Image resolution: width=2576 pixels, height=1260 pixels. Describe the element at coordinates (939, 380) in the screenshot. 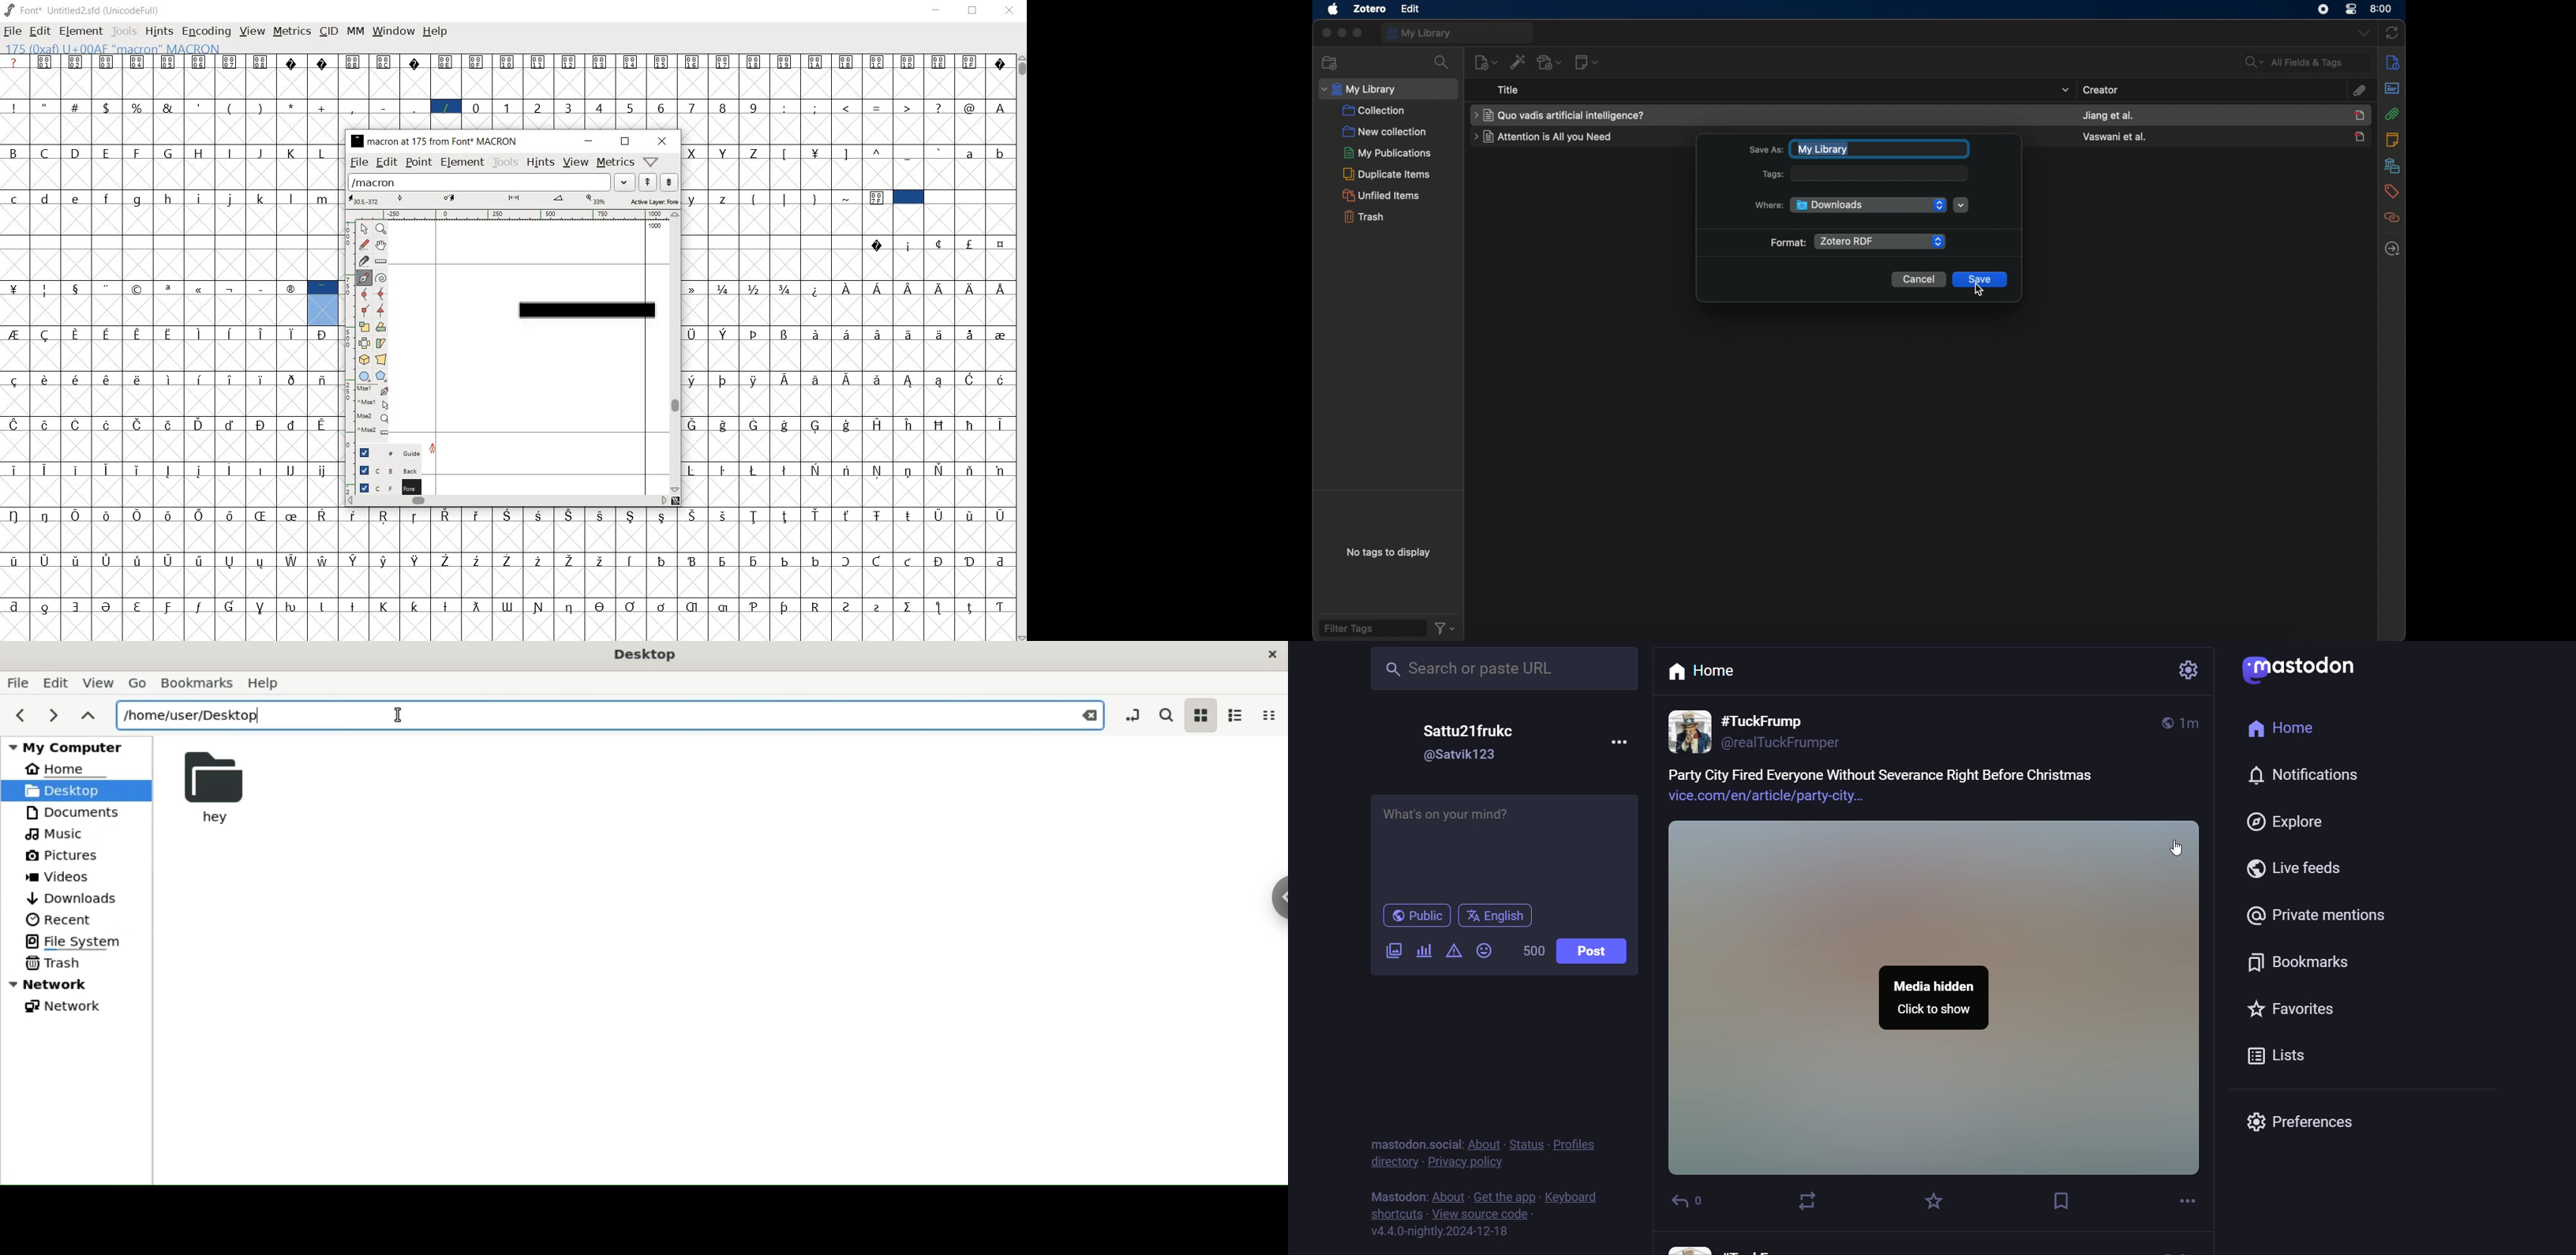

I see `Symbol` at that location.